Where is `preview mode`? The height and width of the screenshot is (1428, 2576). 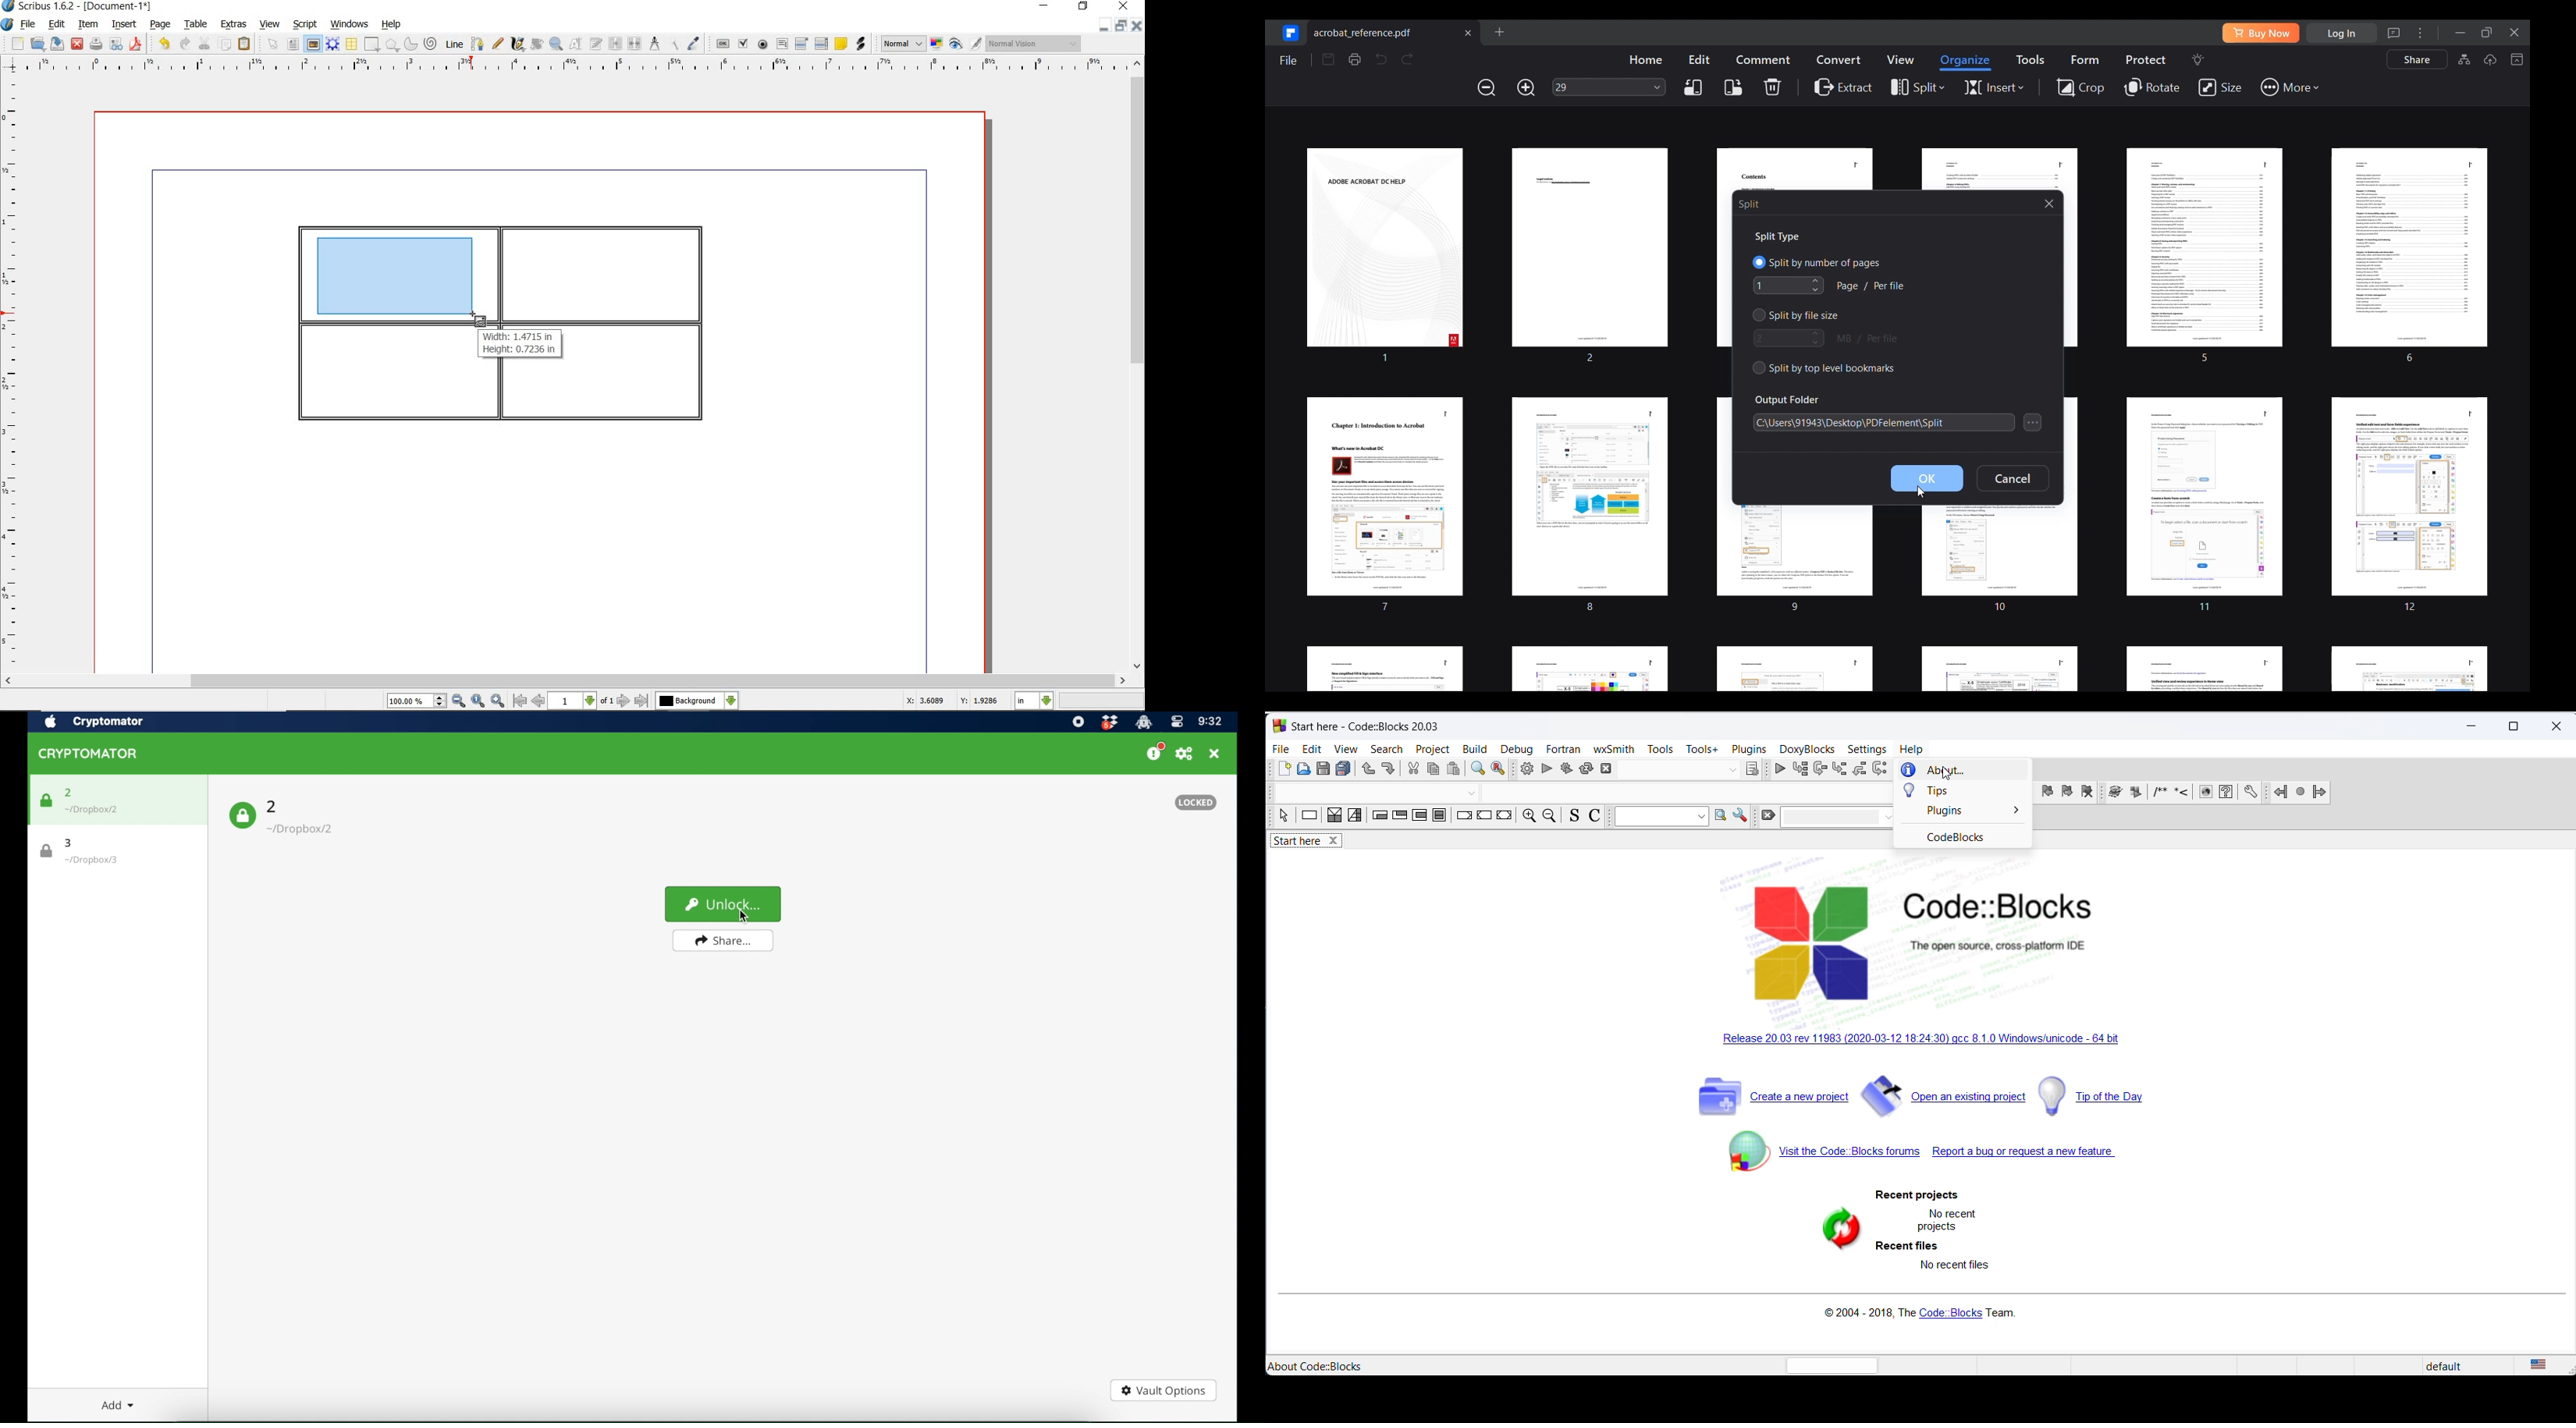
preview mode is located at coordinates (956, 45).